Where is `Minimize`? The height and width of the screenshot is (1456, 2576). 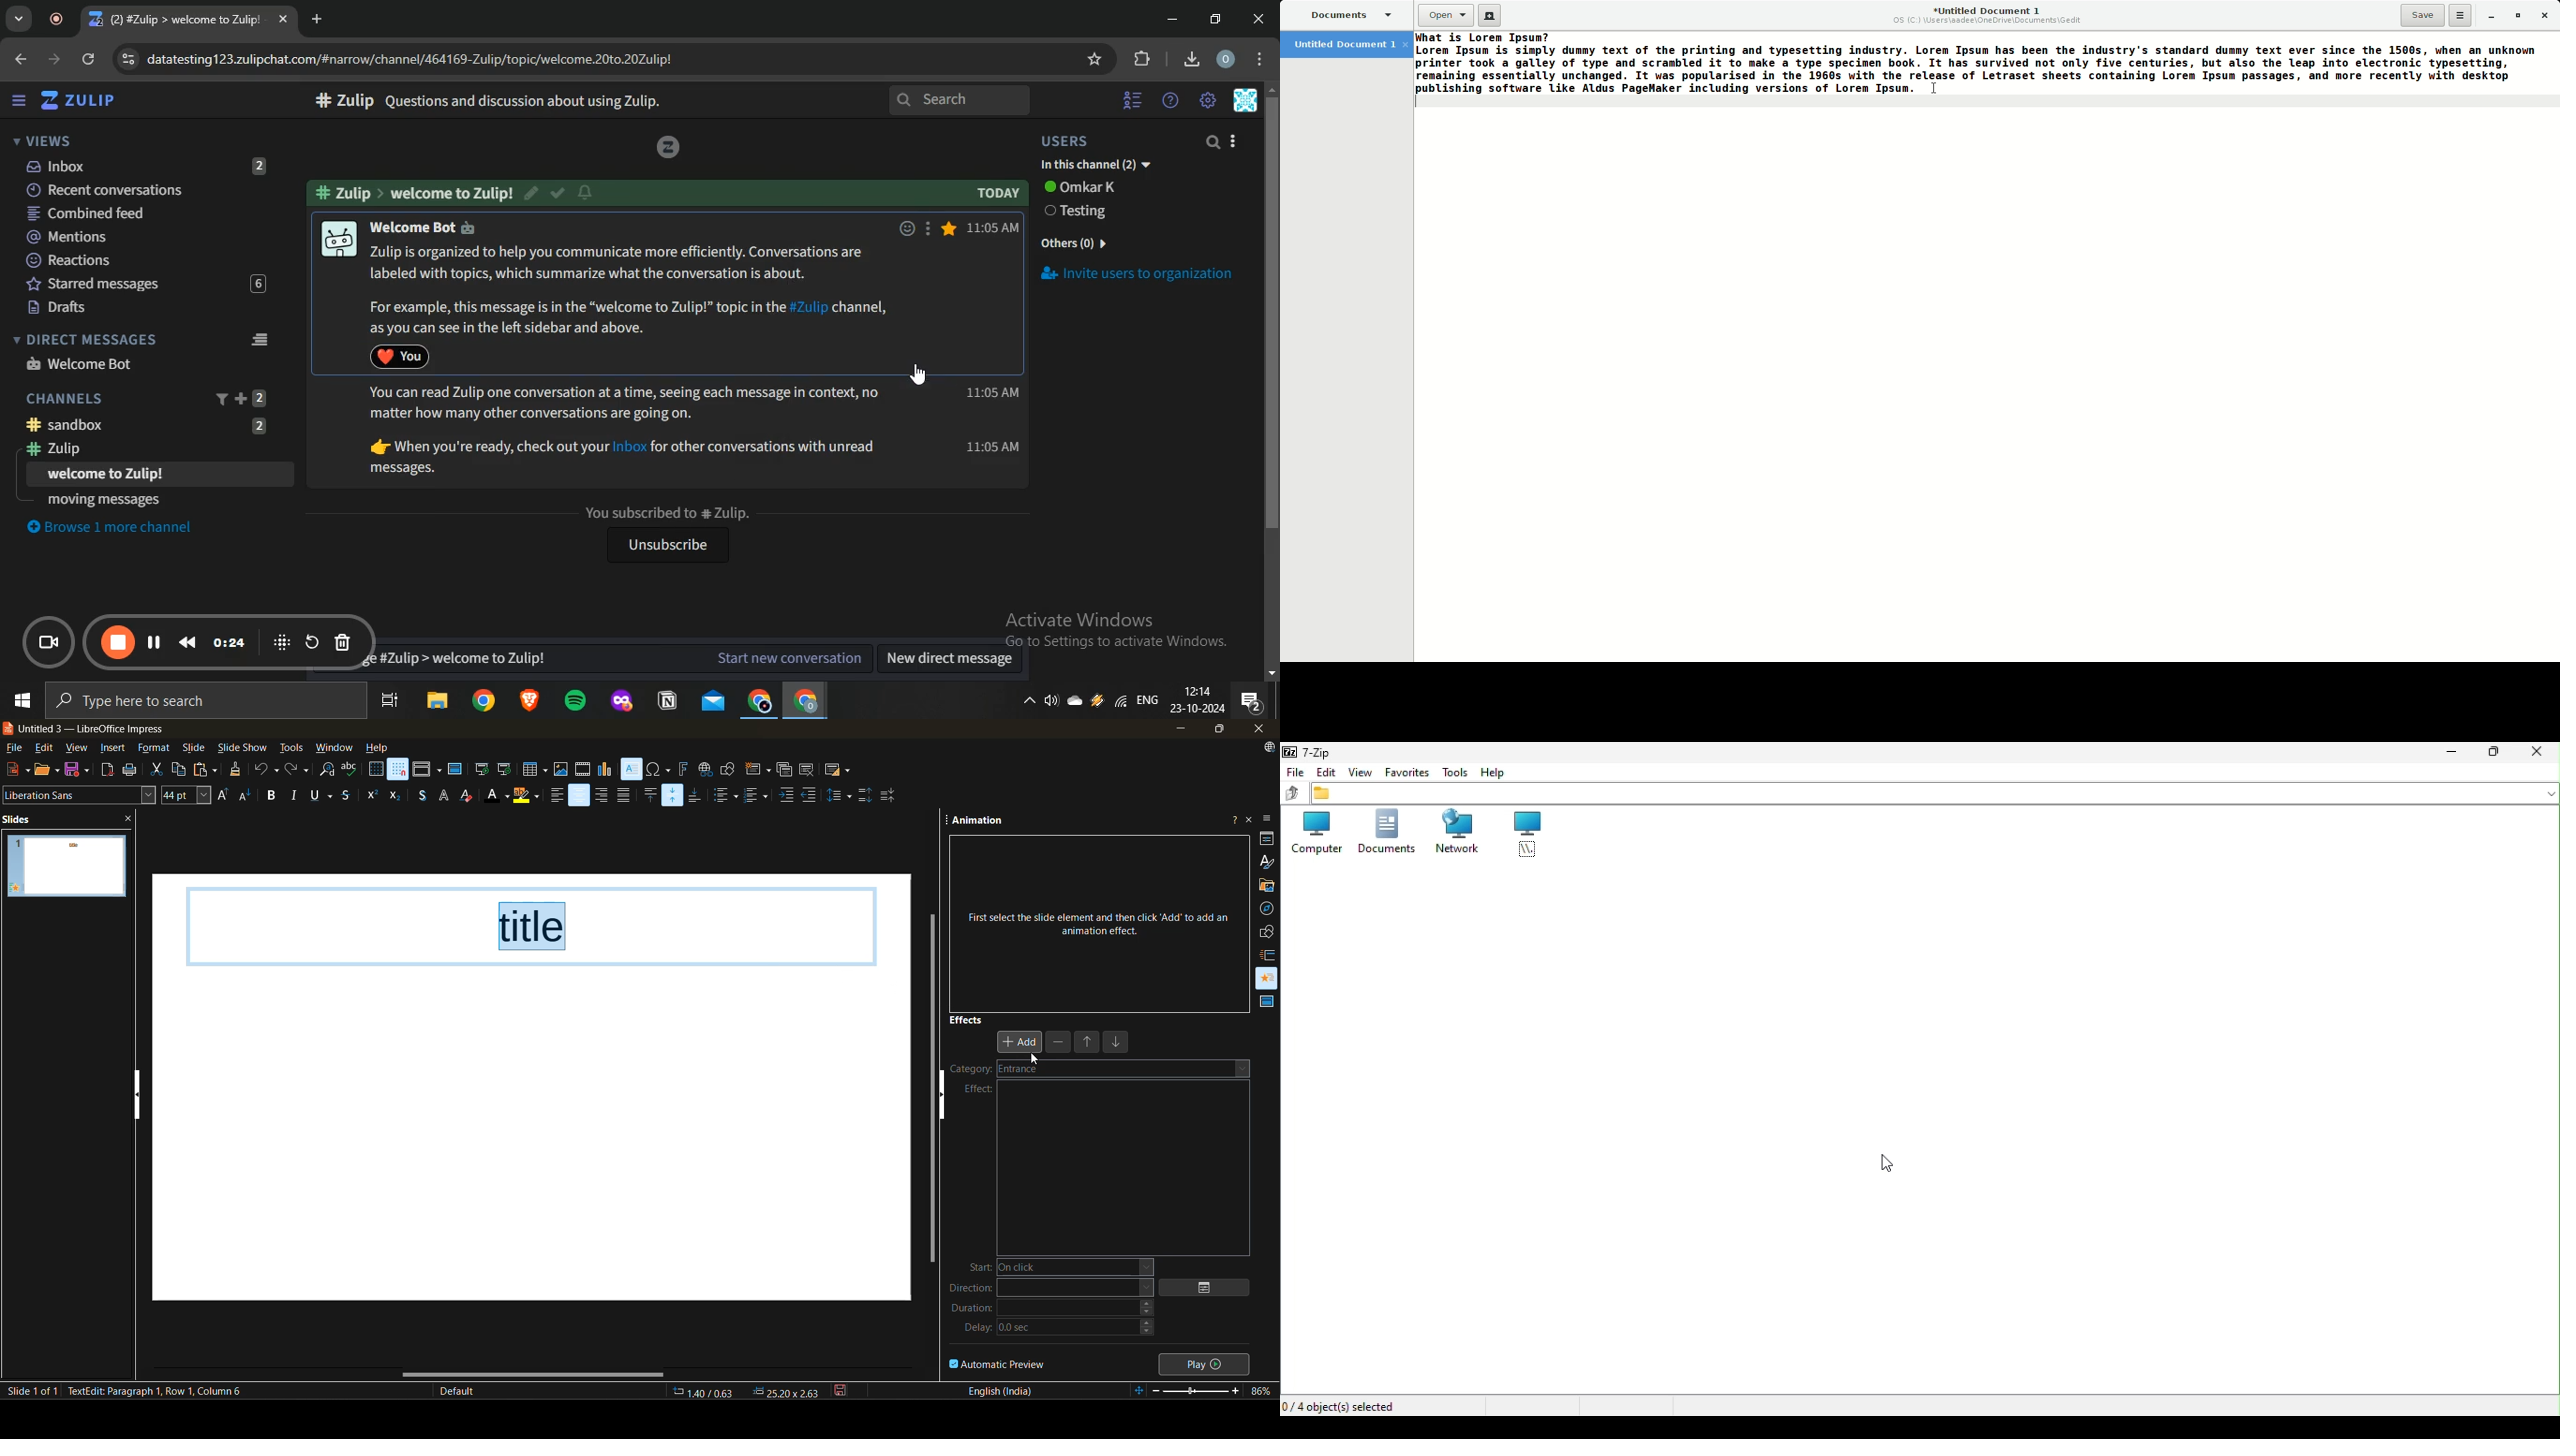
Minimize is located at coordinates (2447, 751).